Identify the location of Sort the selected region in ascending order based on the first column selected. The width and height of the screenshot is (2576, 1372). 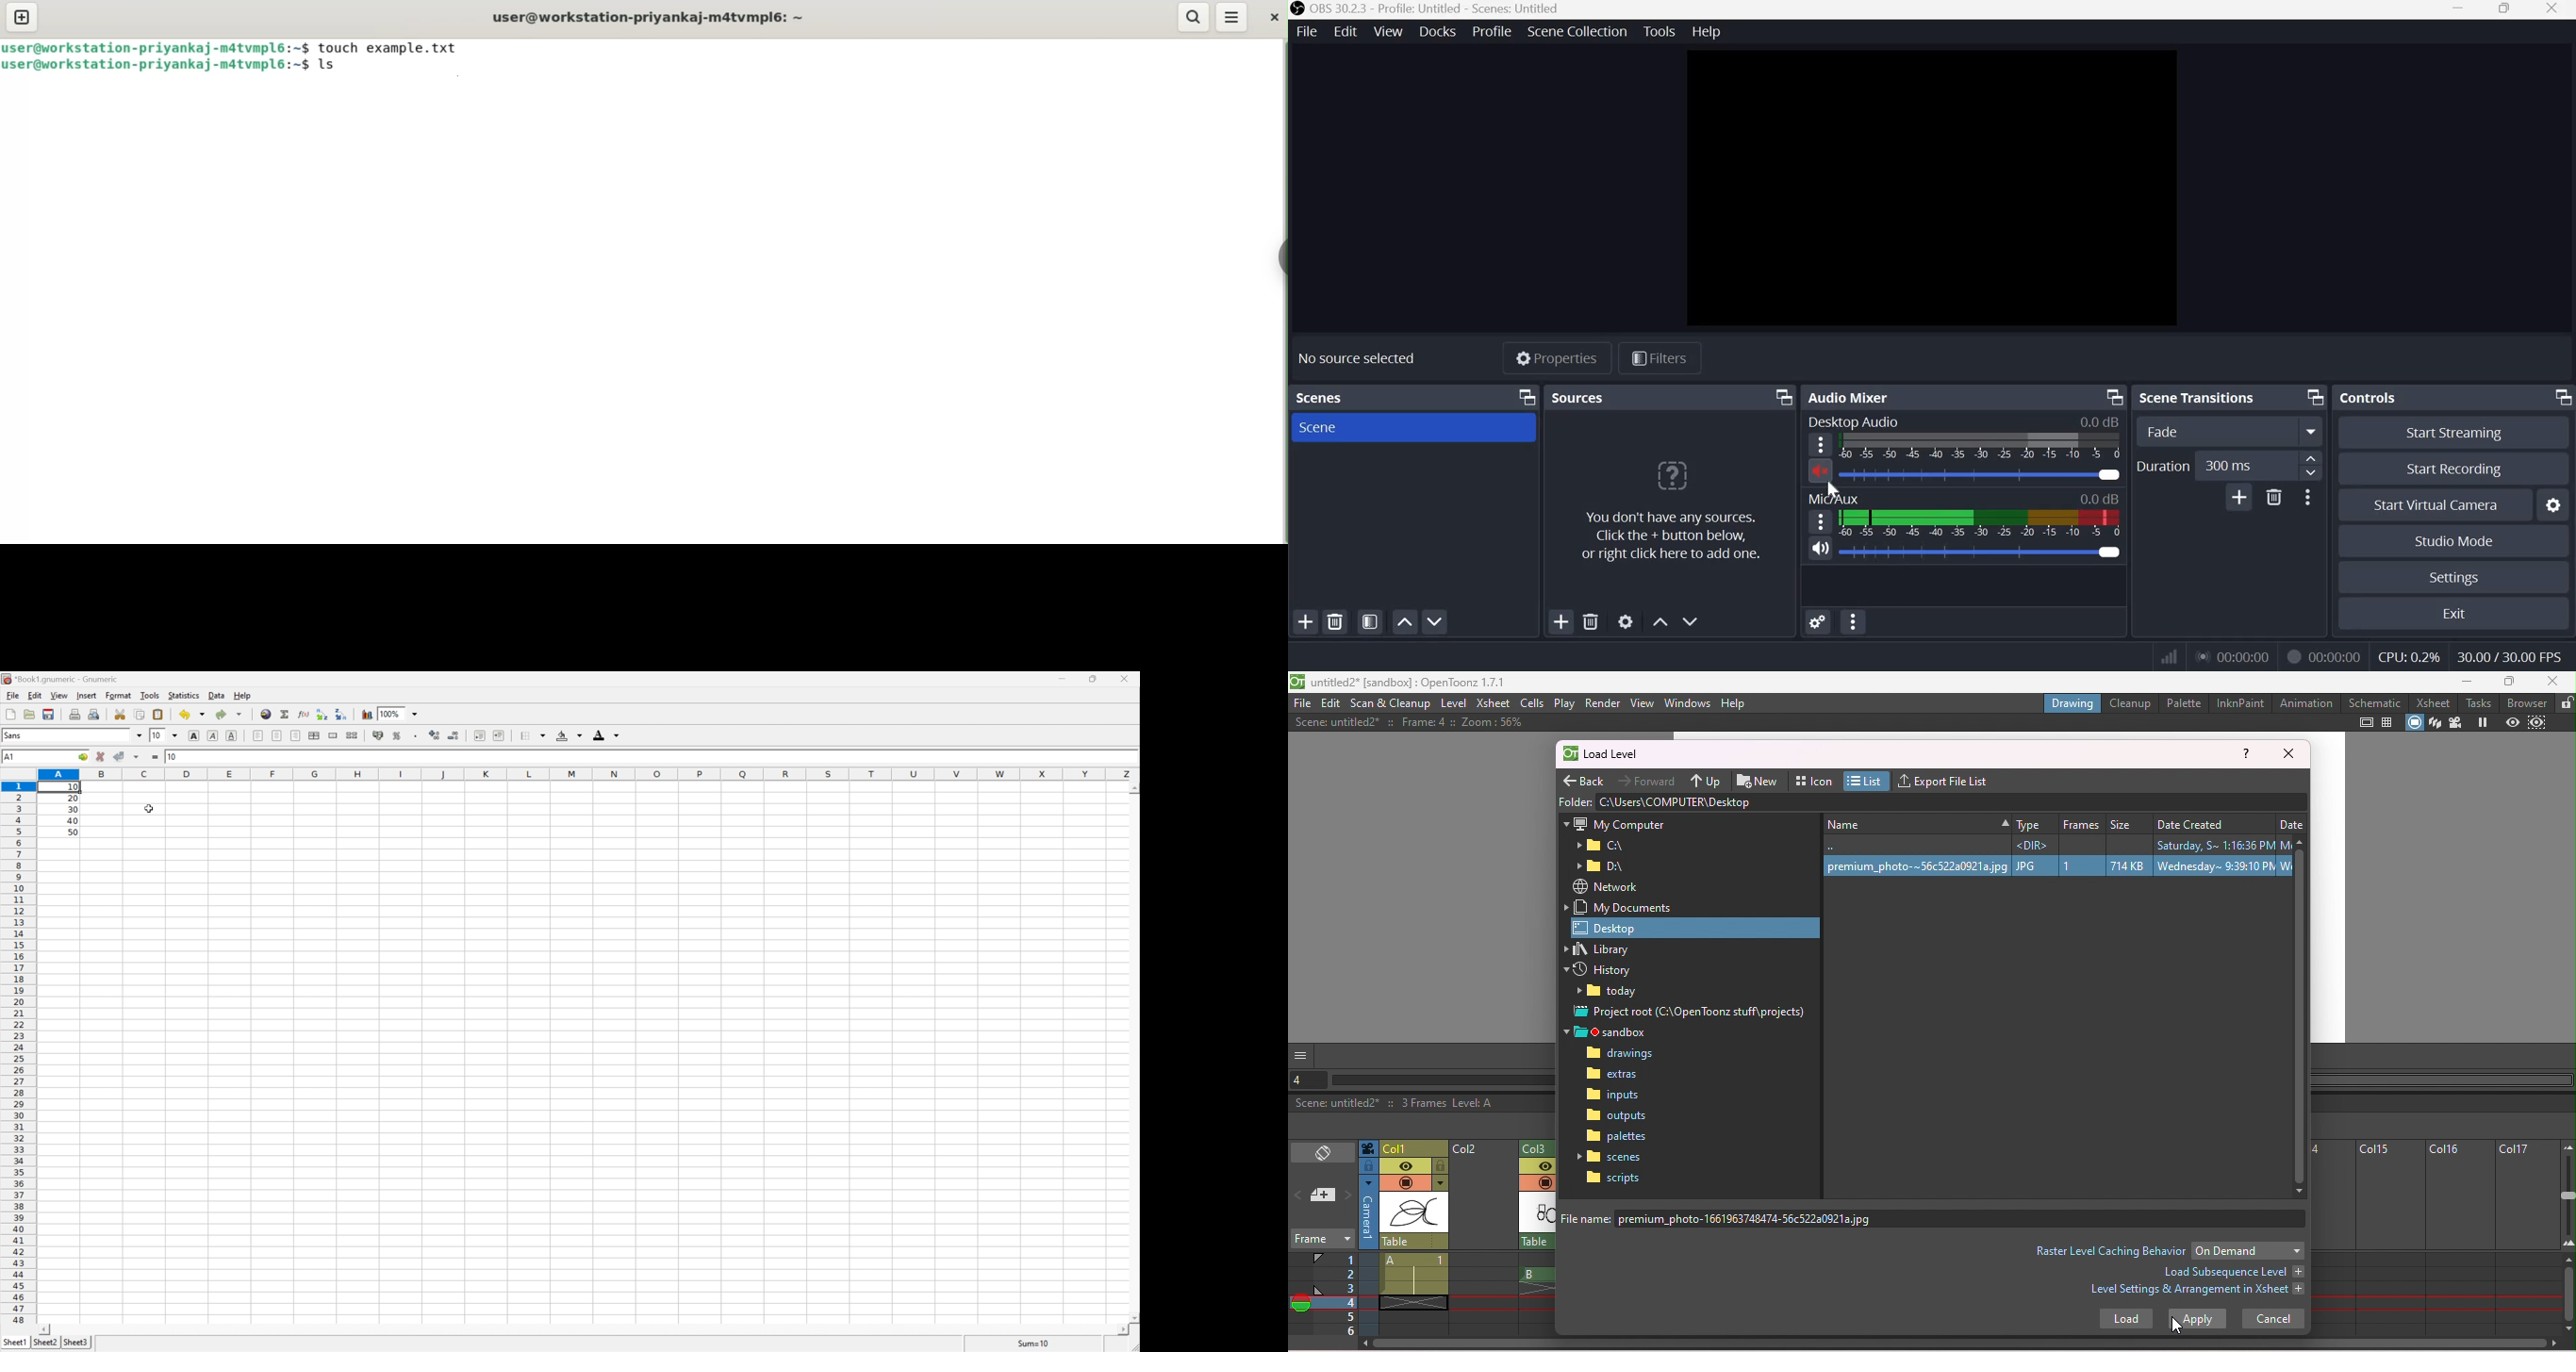
(322, 714).